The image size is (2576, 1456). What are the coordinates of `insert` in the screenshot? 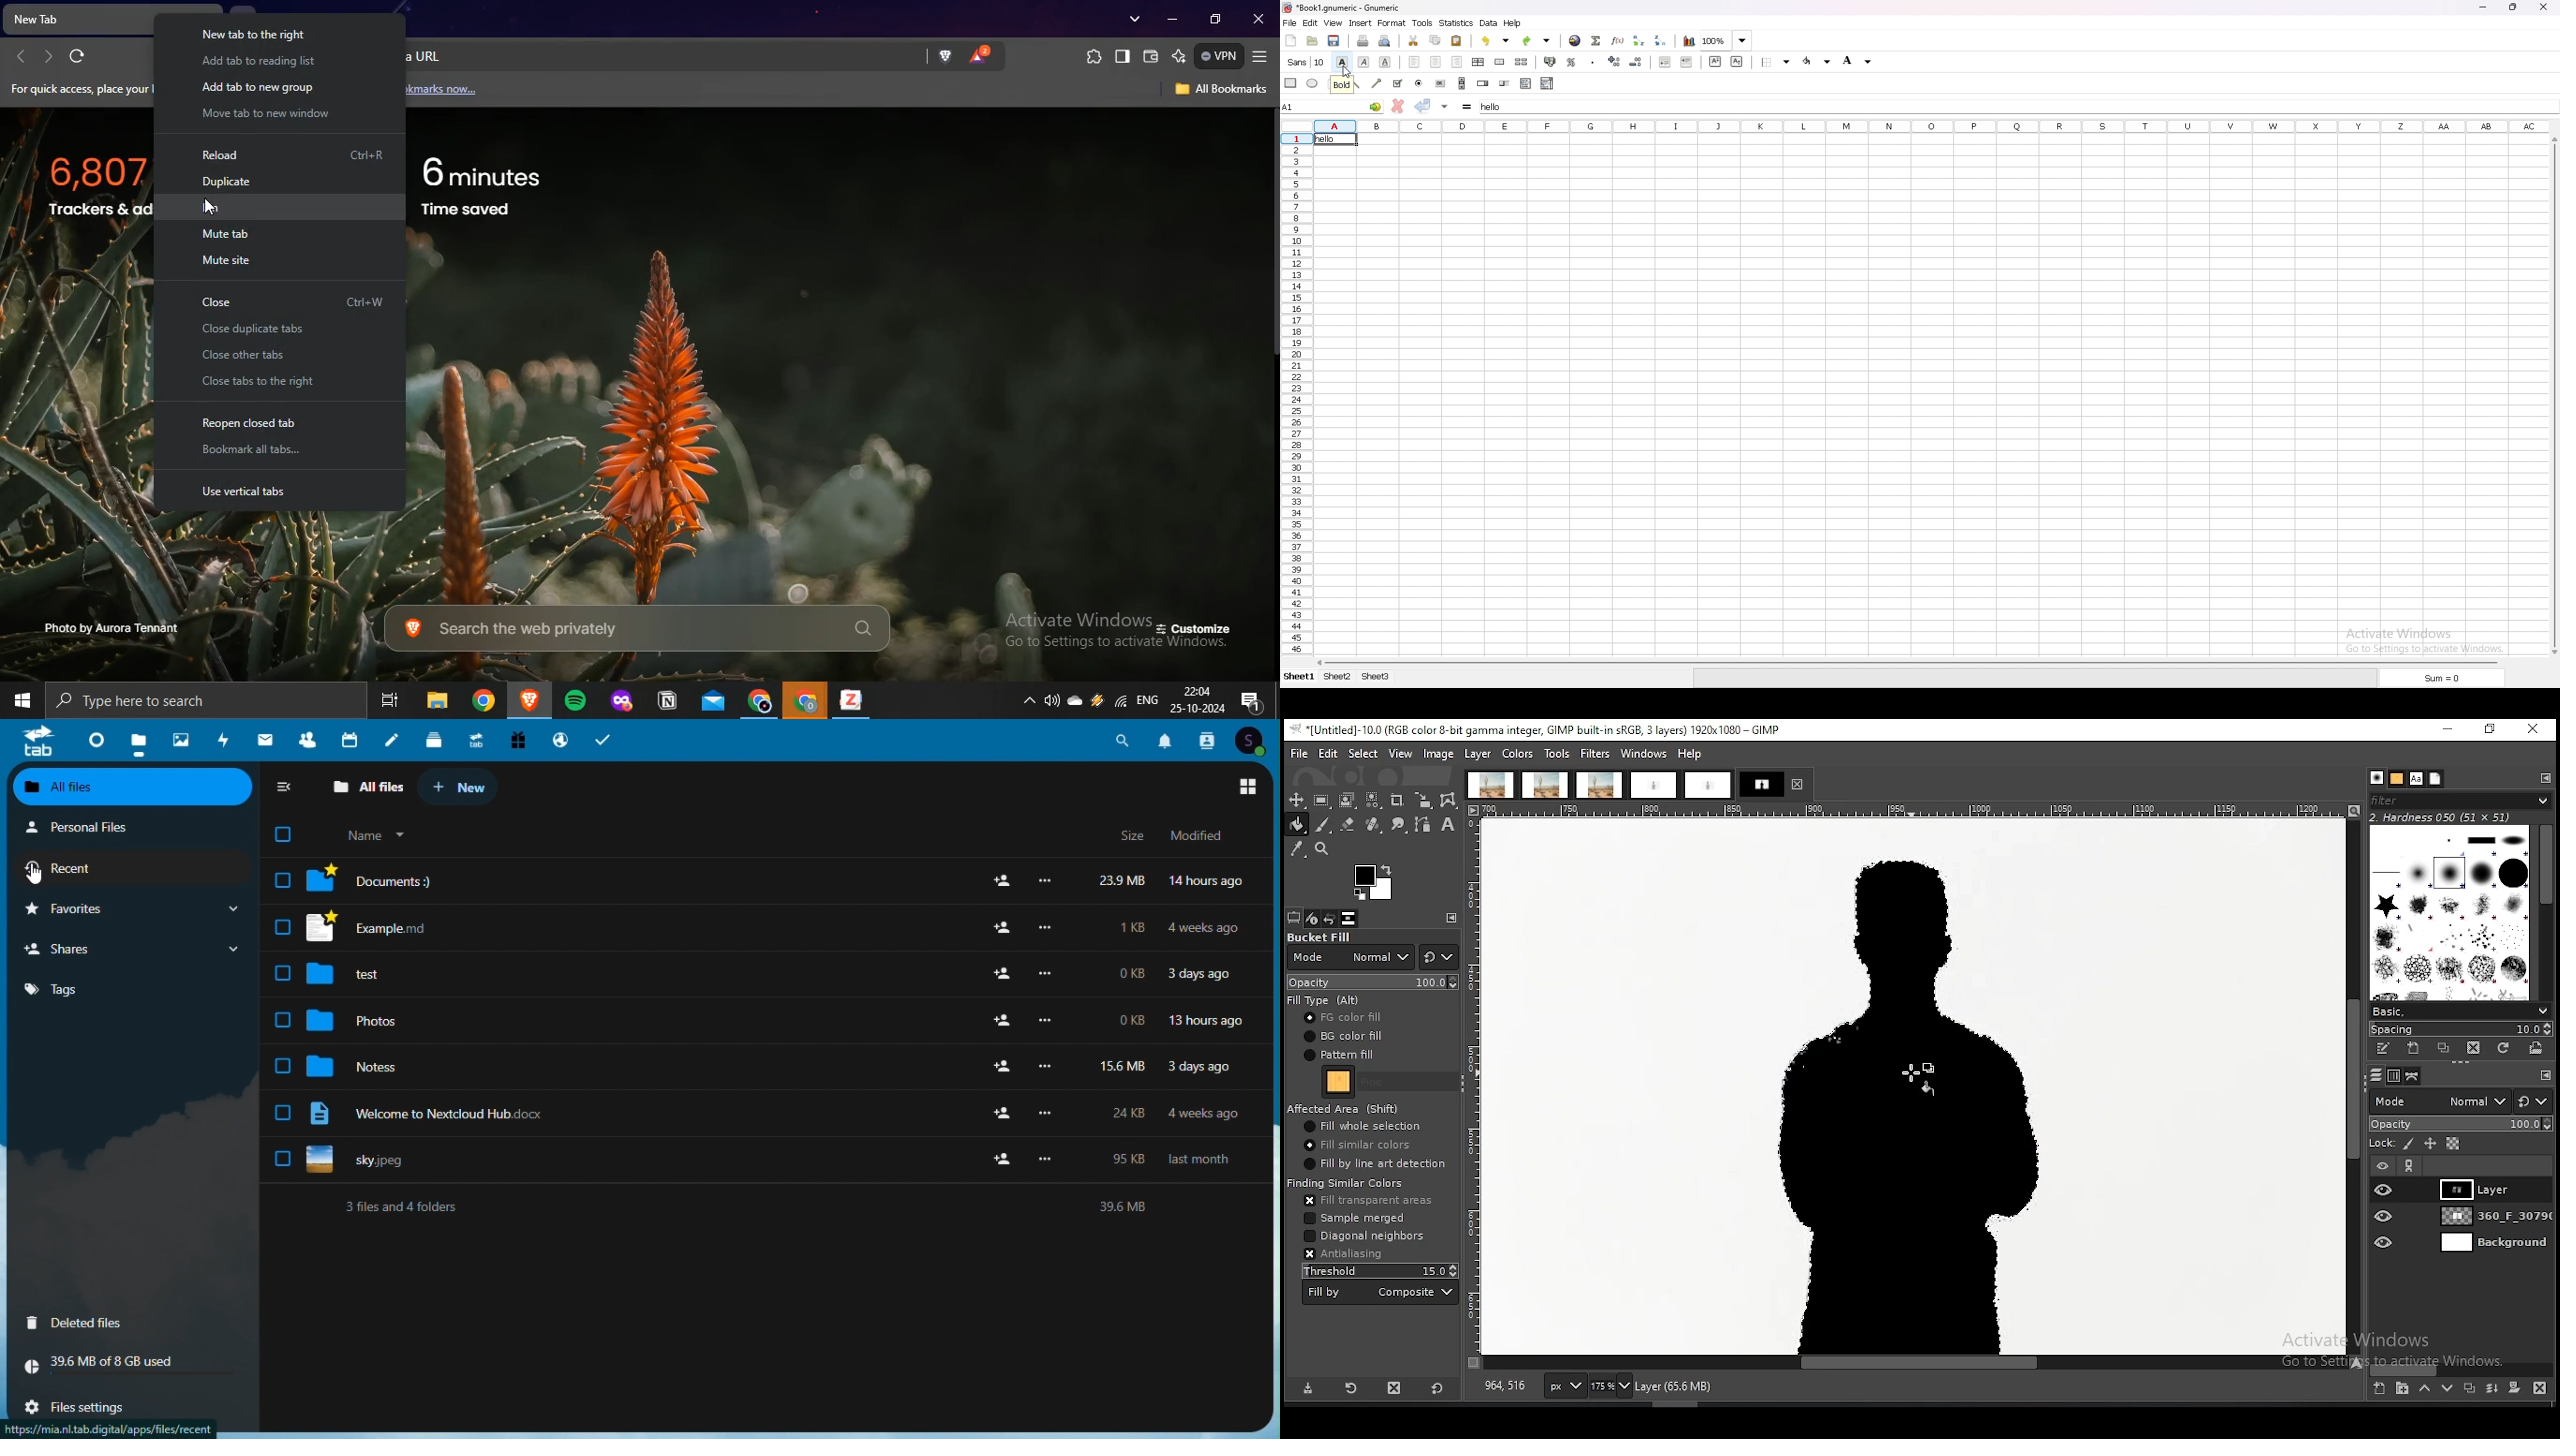 It's located at (1359, 23).